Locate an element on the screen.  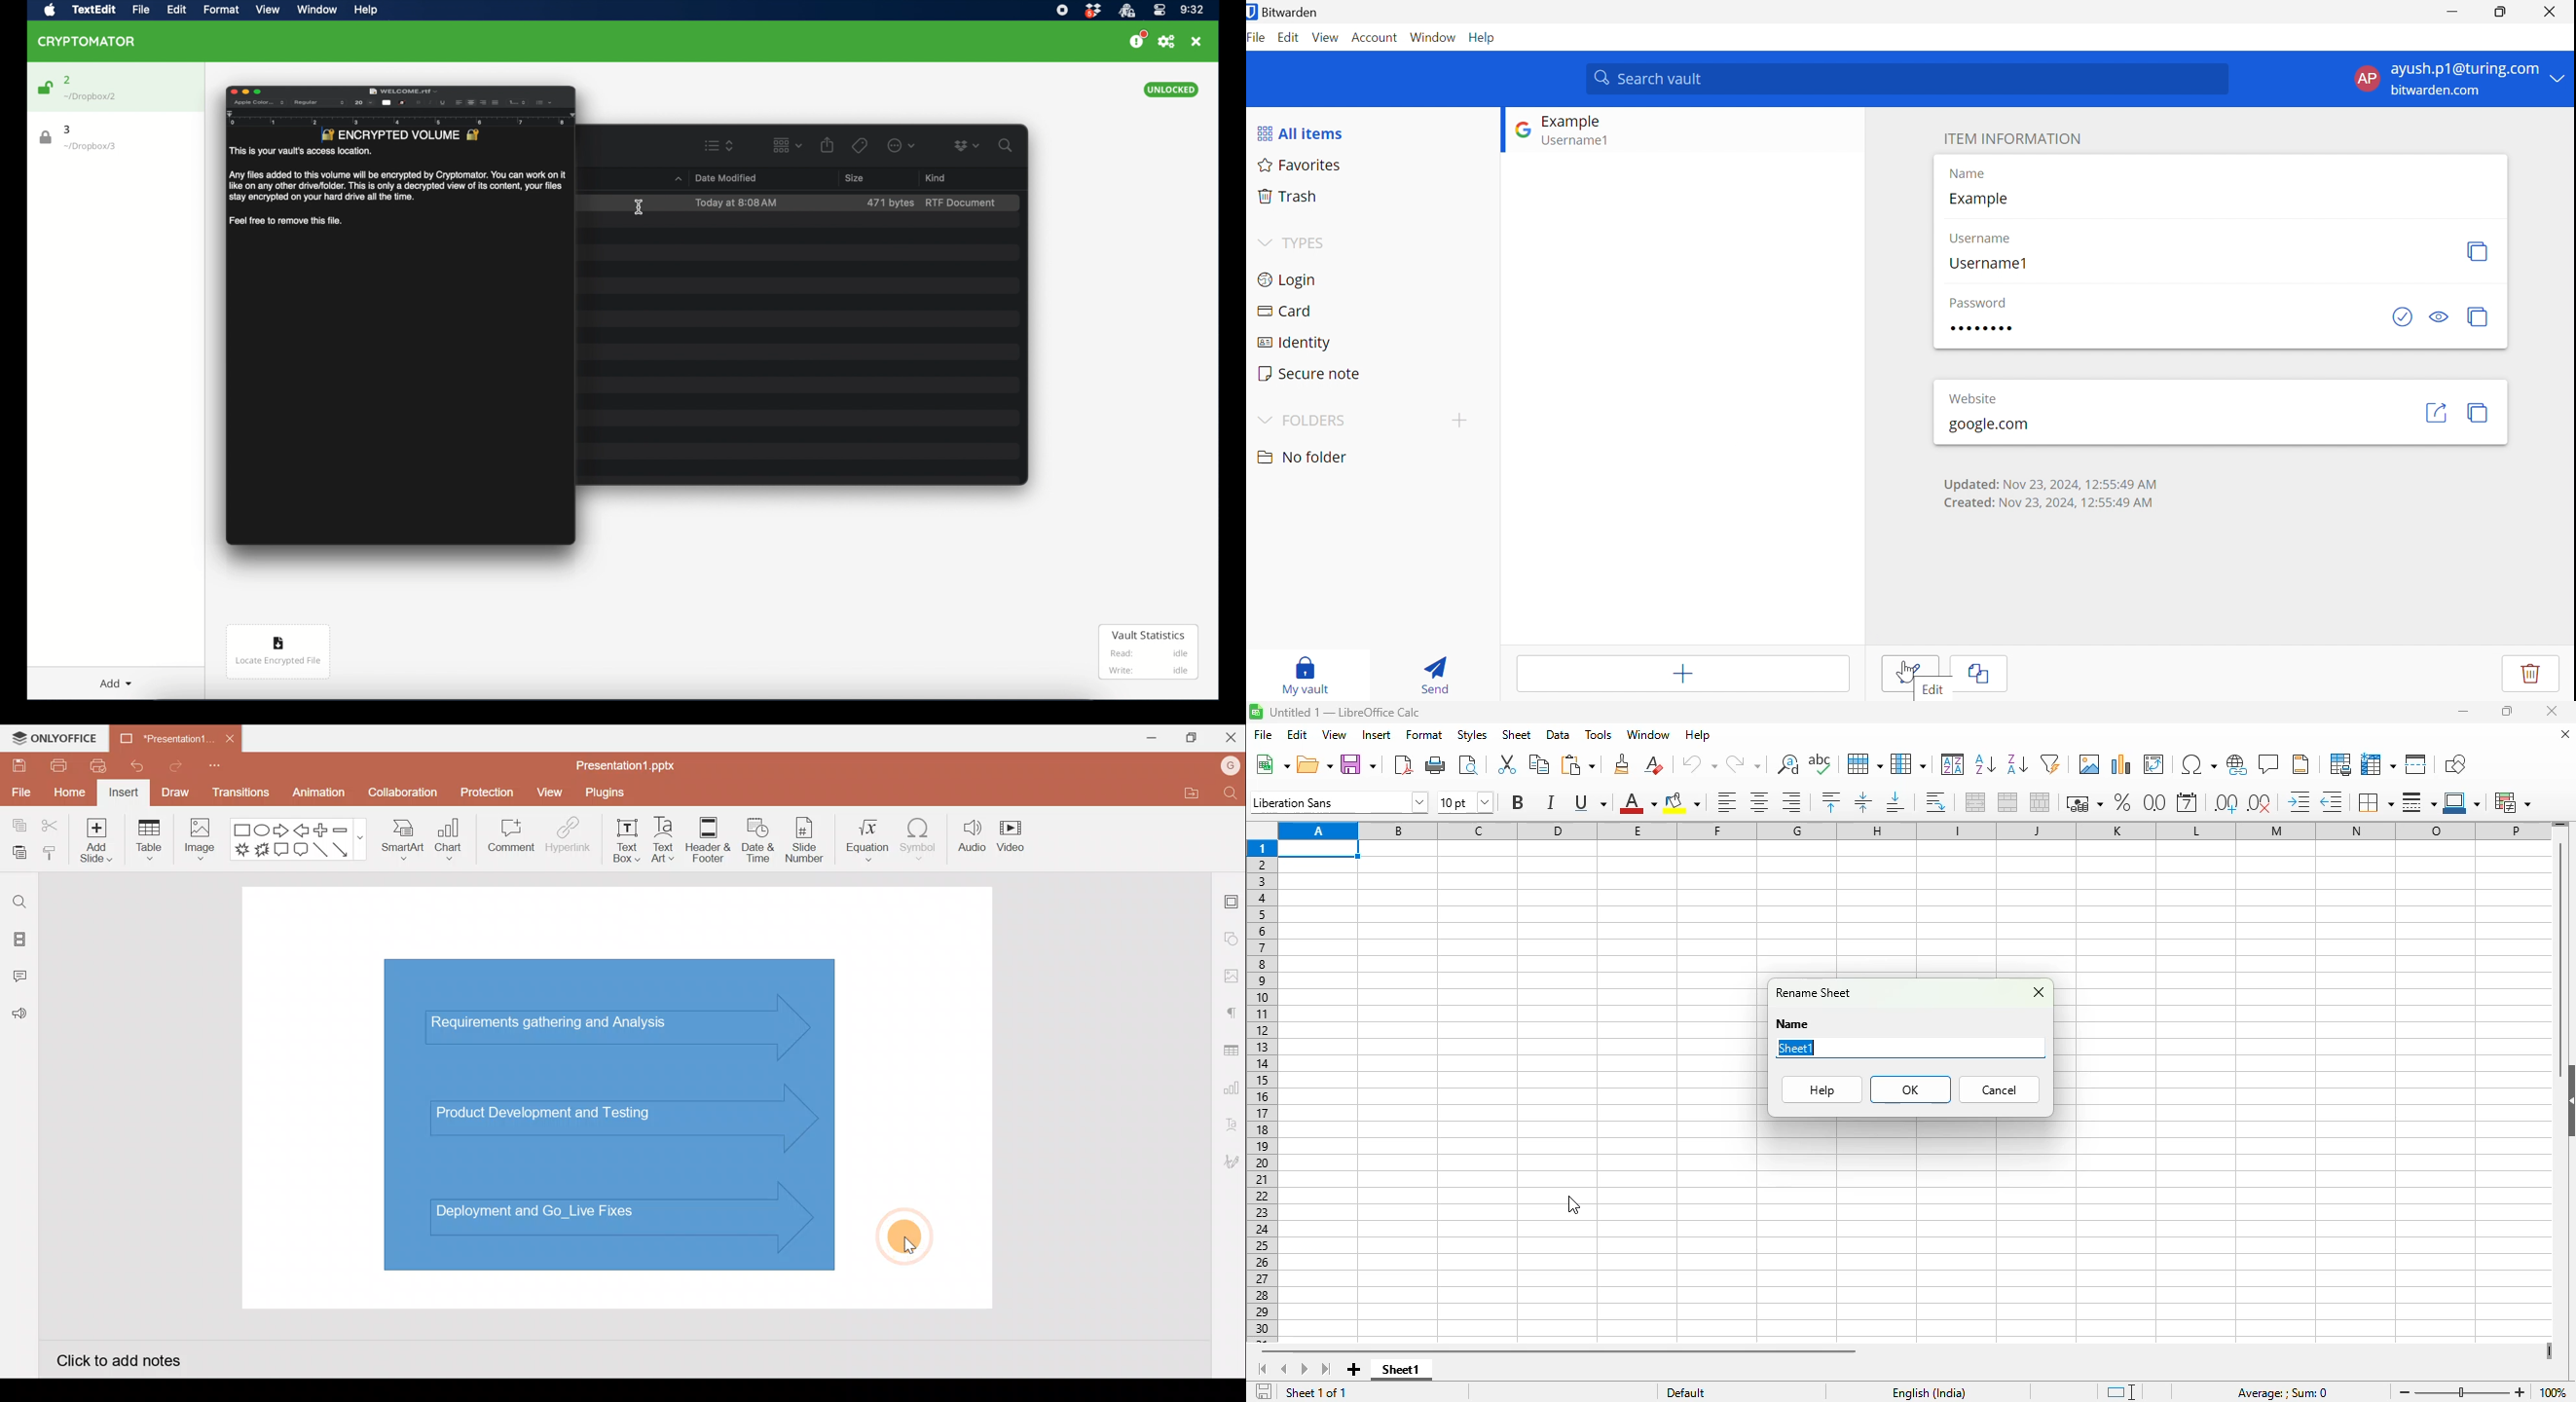
Cut is located at coordinates (51, 826).